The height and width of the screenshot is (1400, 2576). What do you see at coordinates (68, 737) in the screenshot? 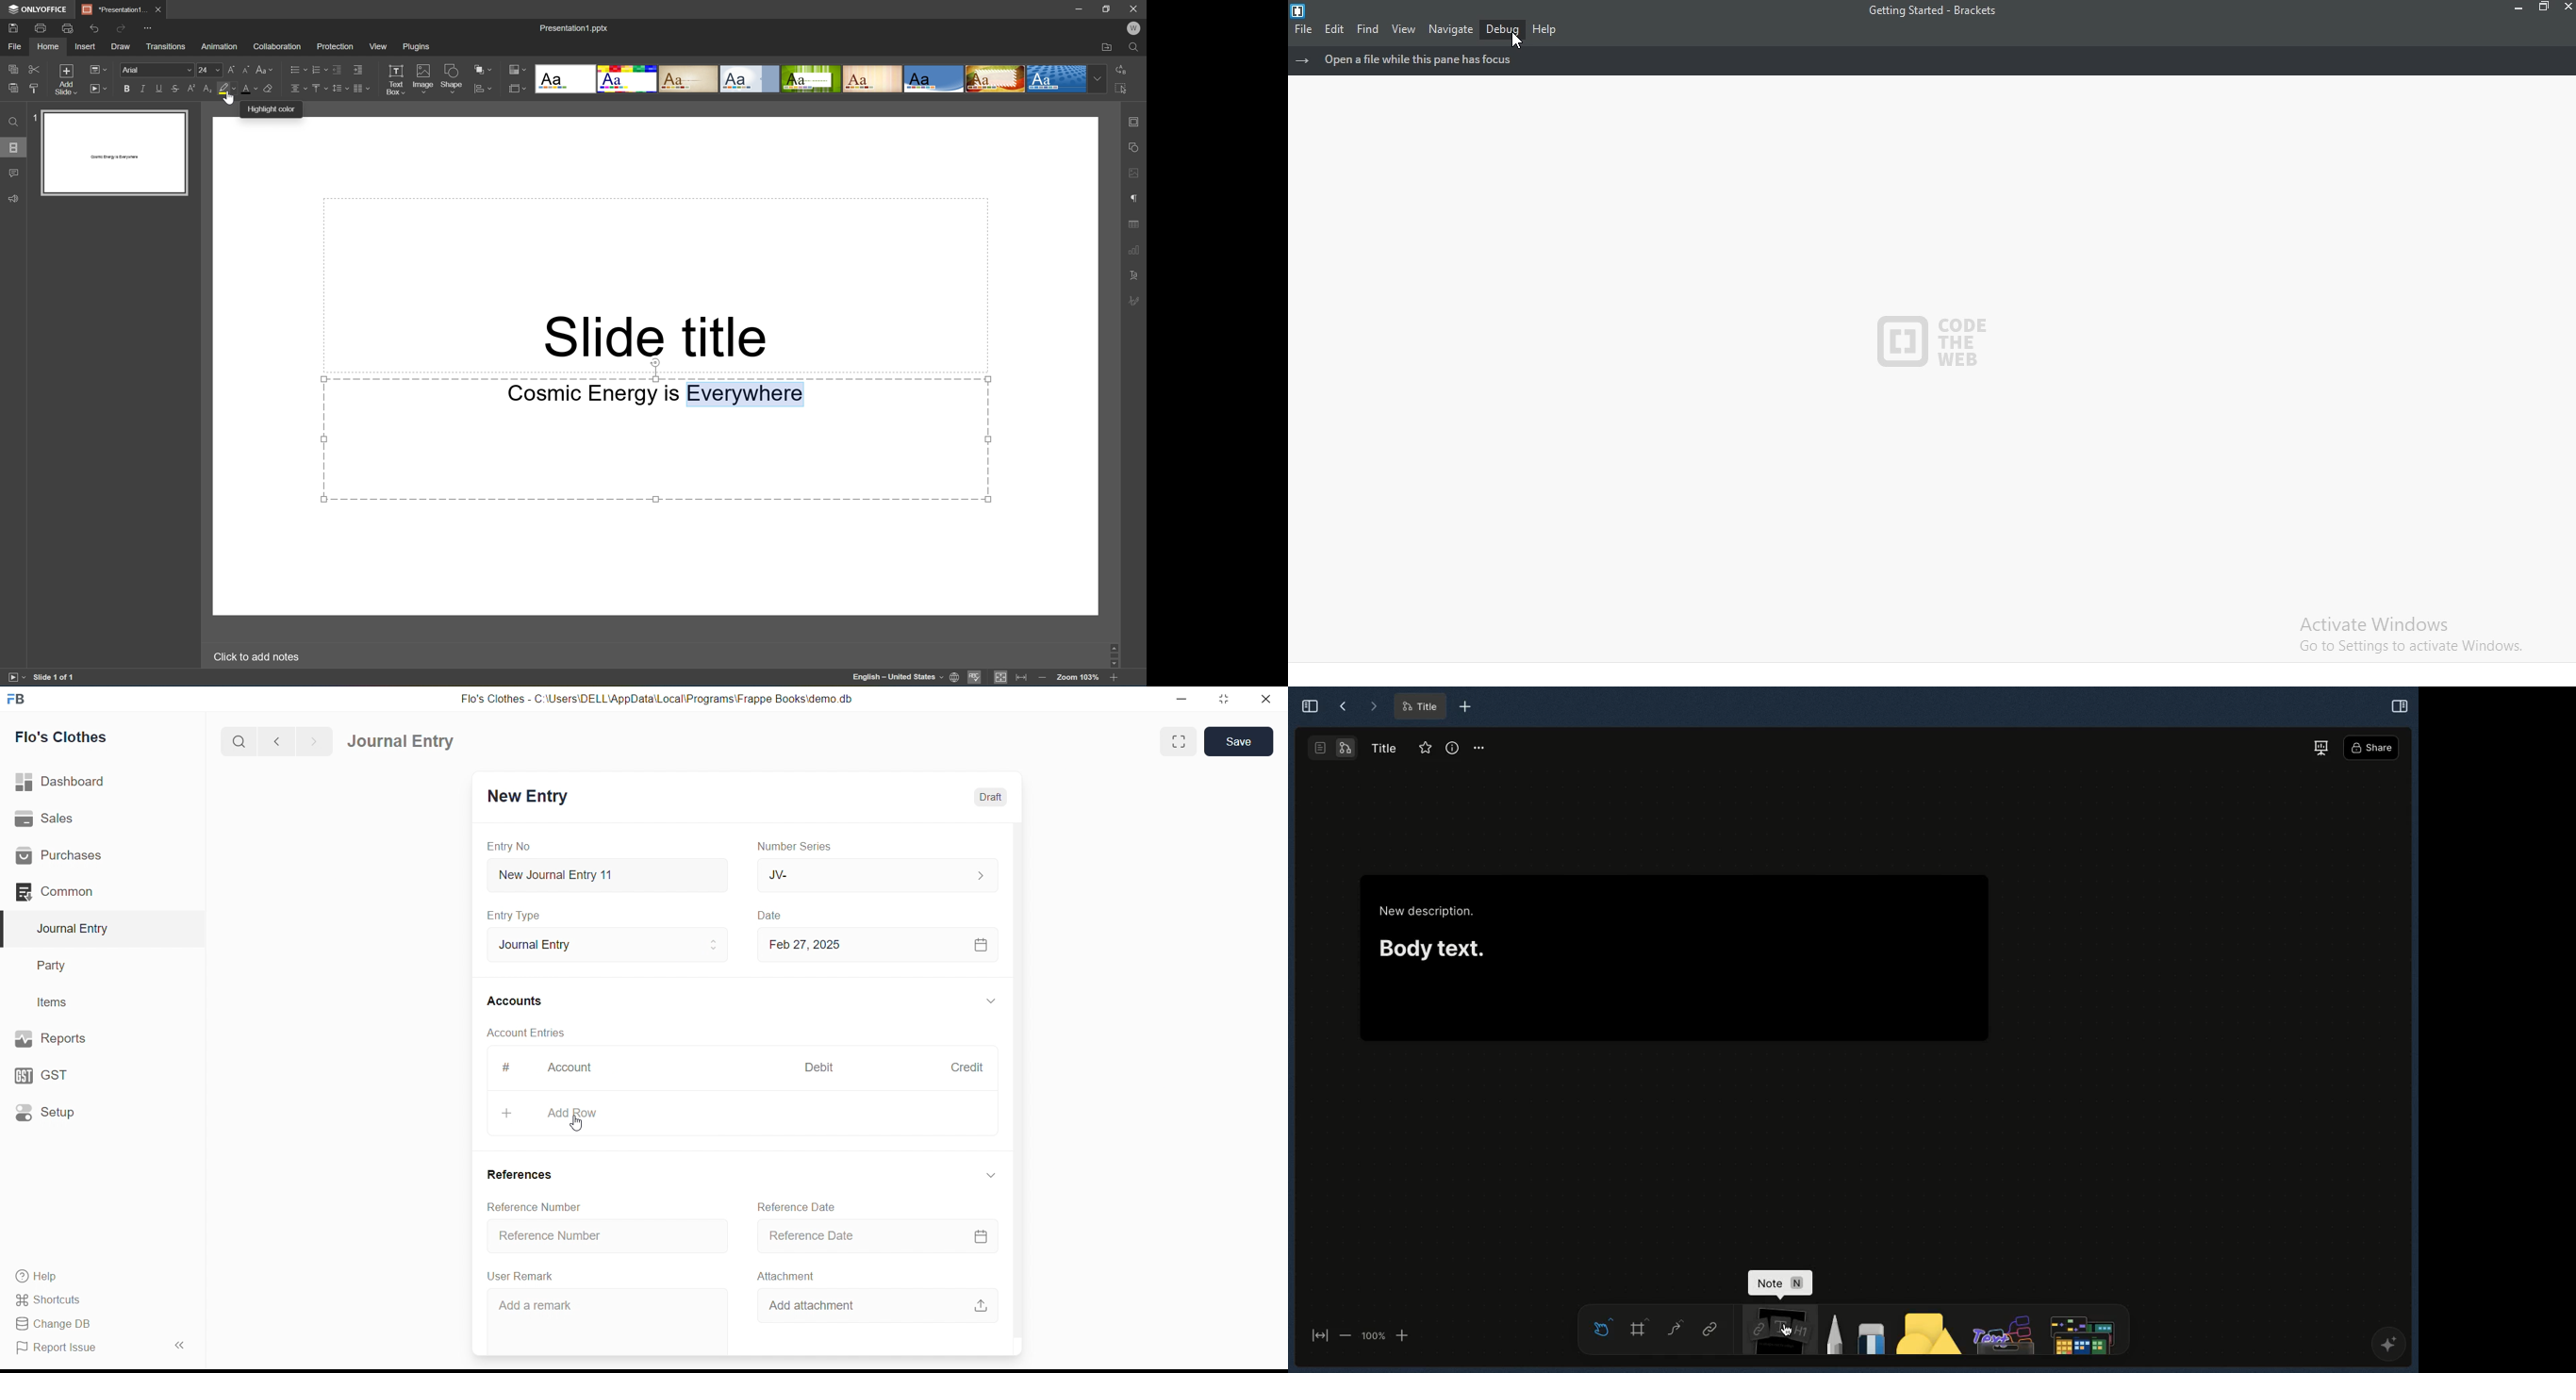
I see `Flo's Clothes` at bounding box center [68, 737].